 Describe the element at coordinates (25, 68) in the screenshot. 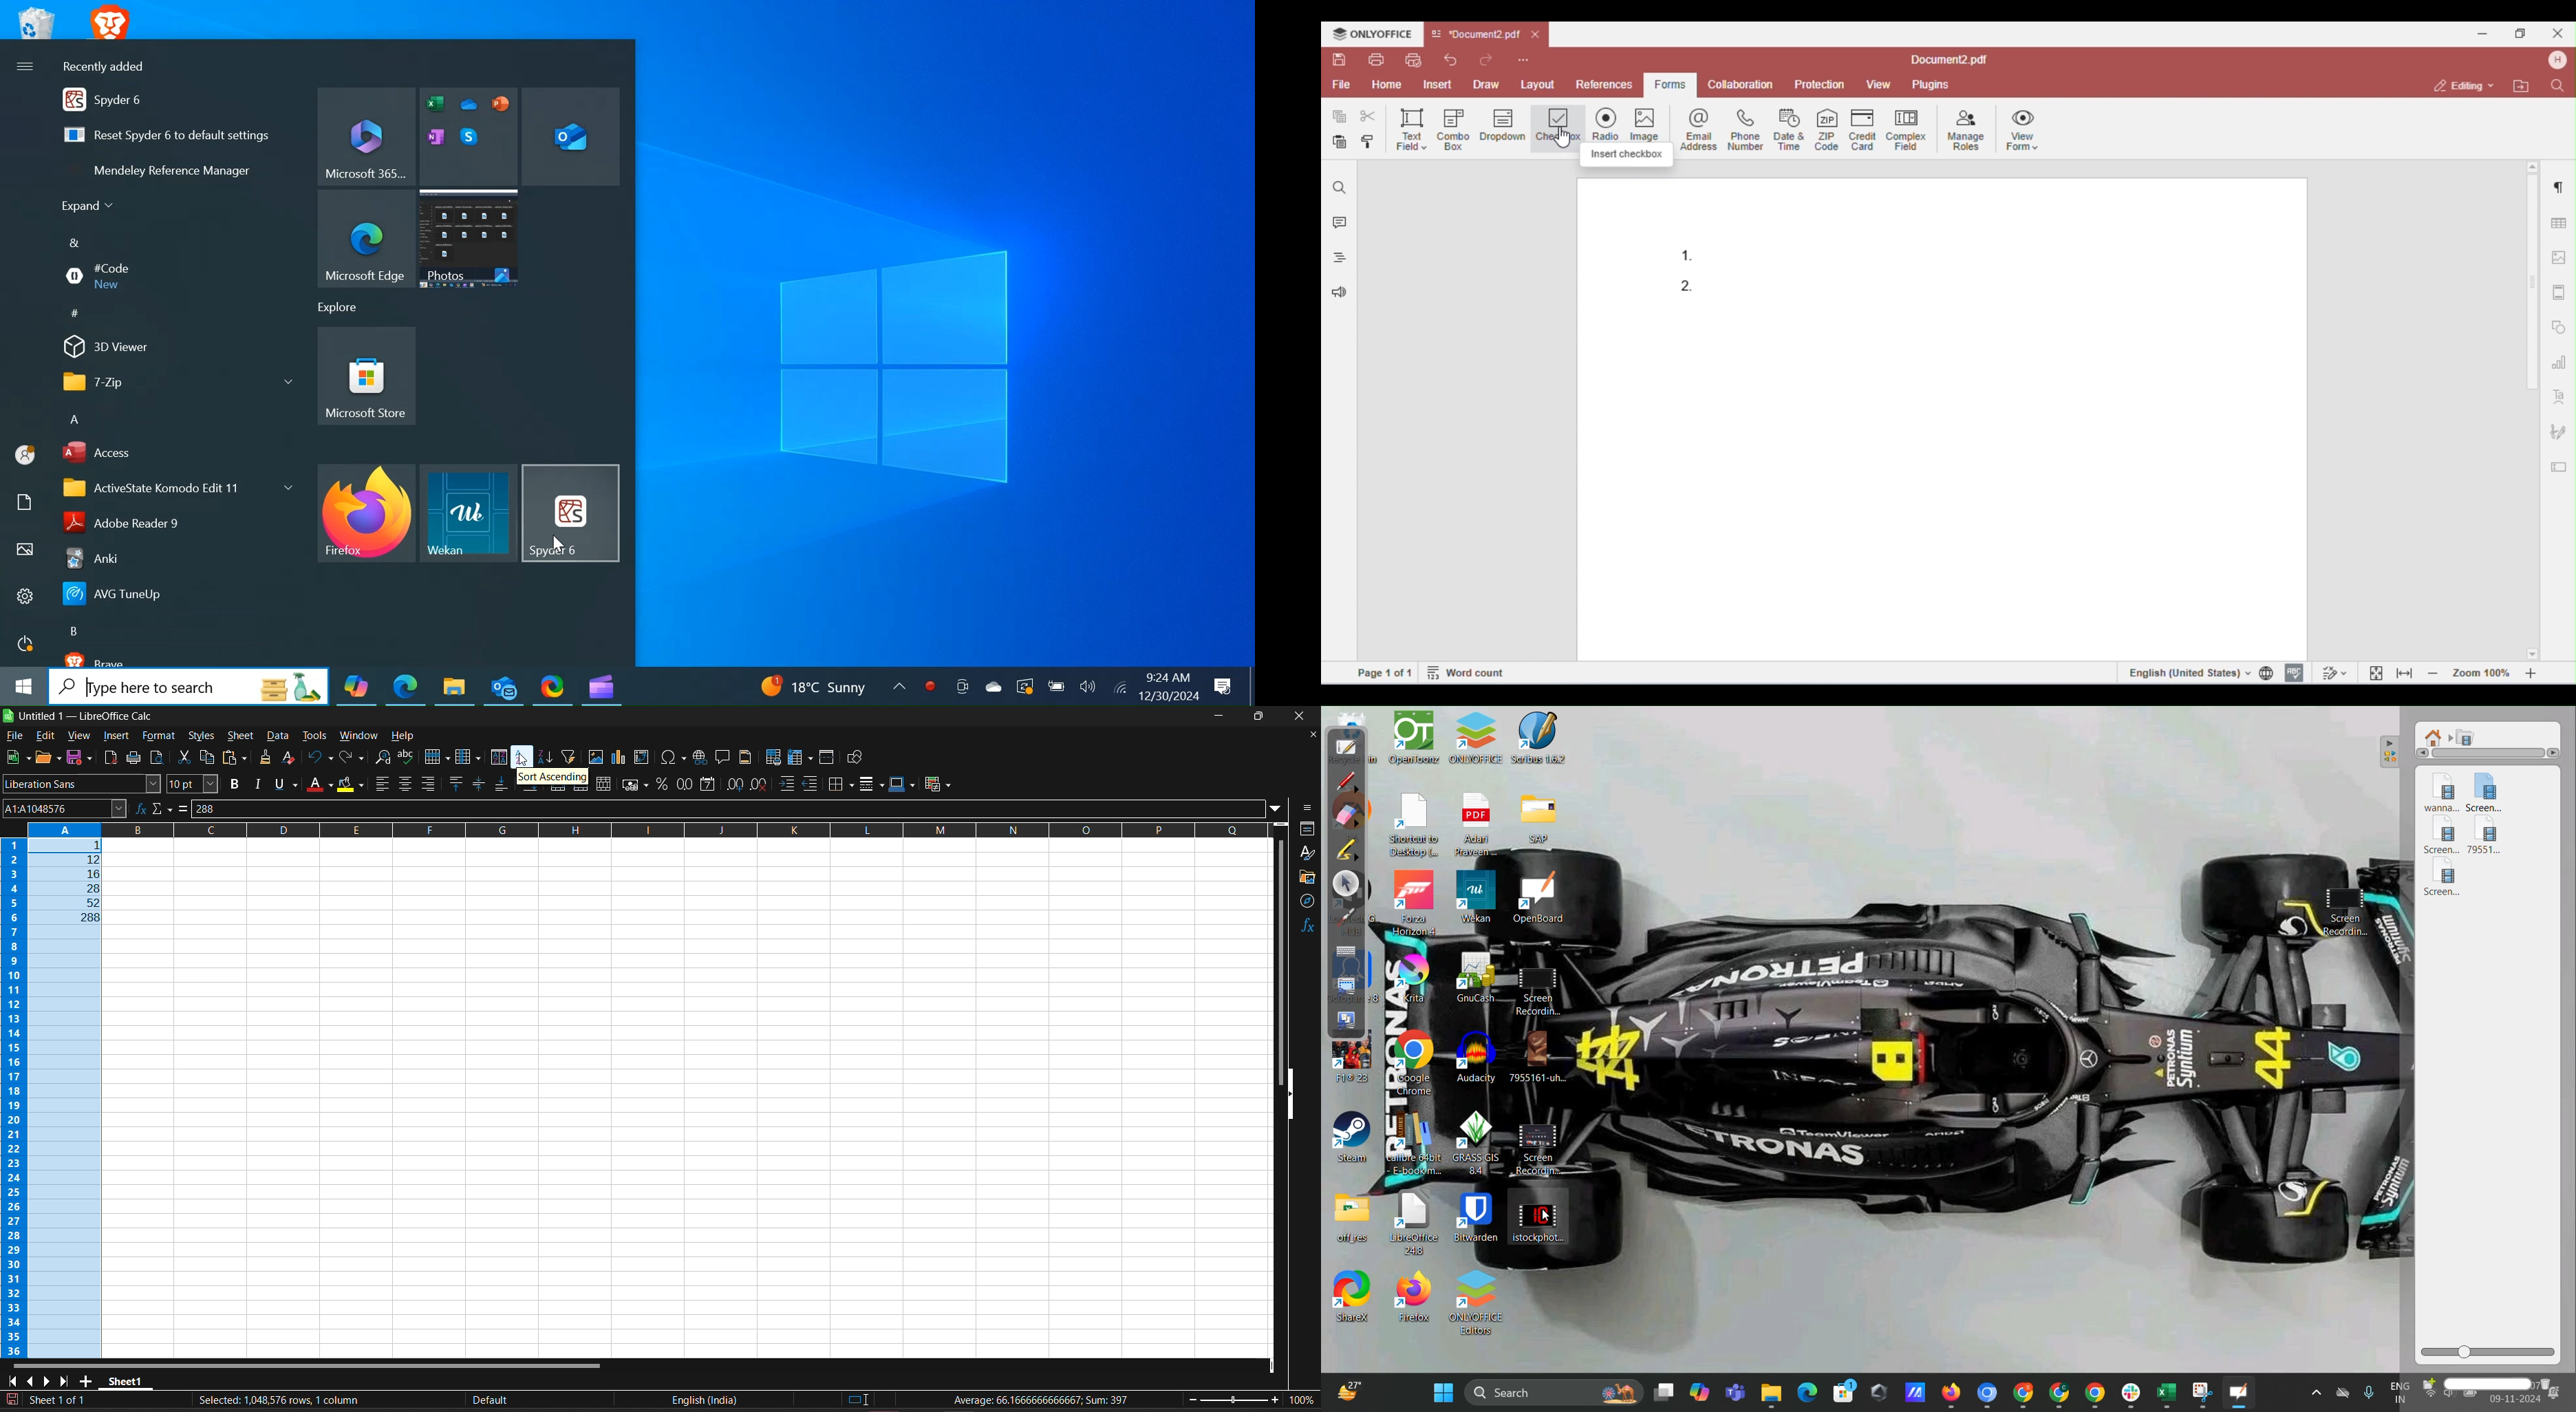

I see `More Options` at that location.